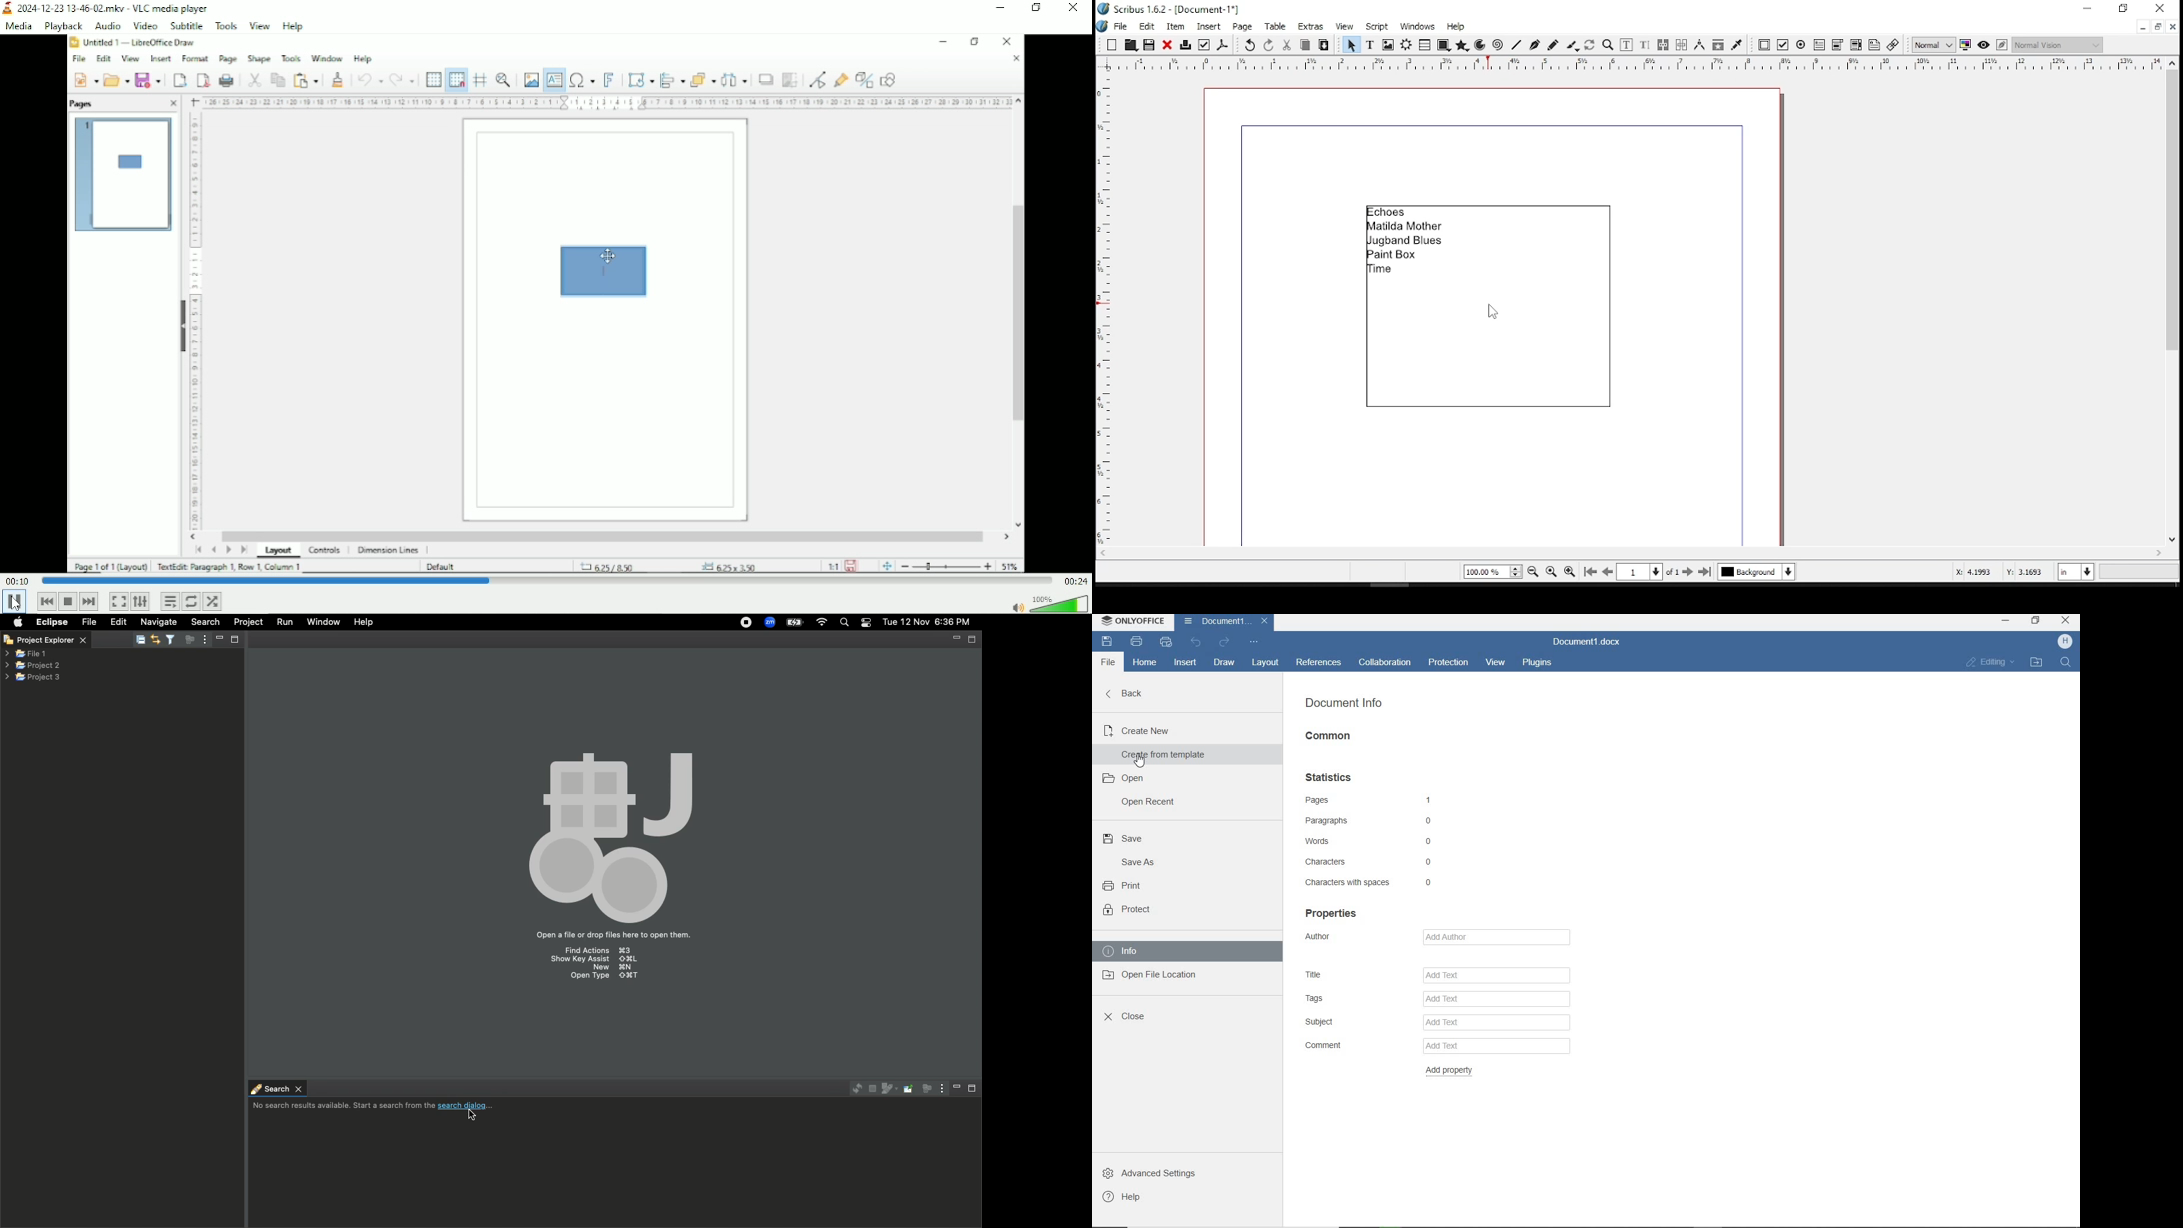  I want to click on , so click(1148, 800).